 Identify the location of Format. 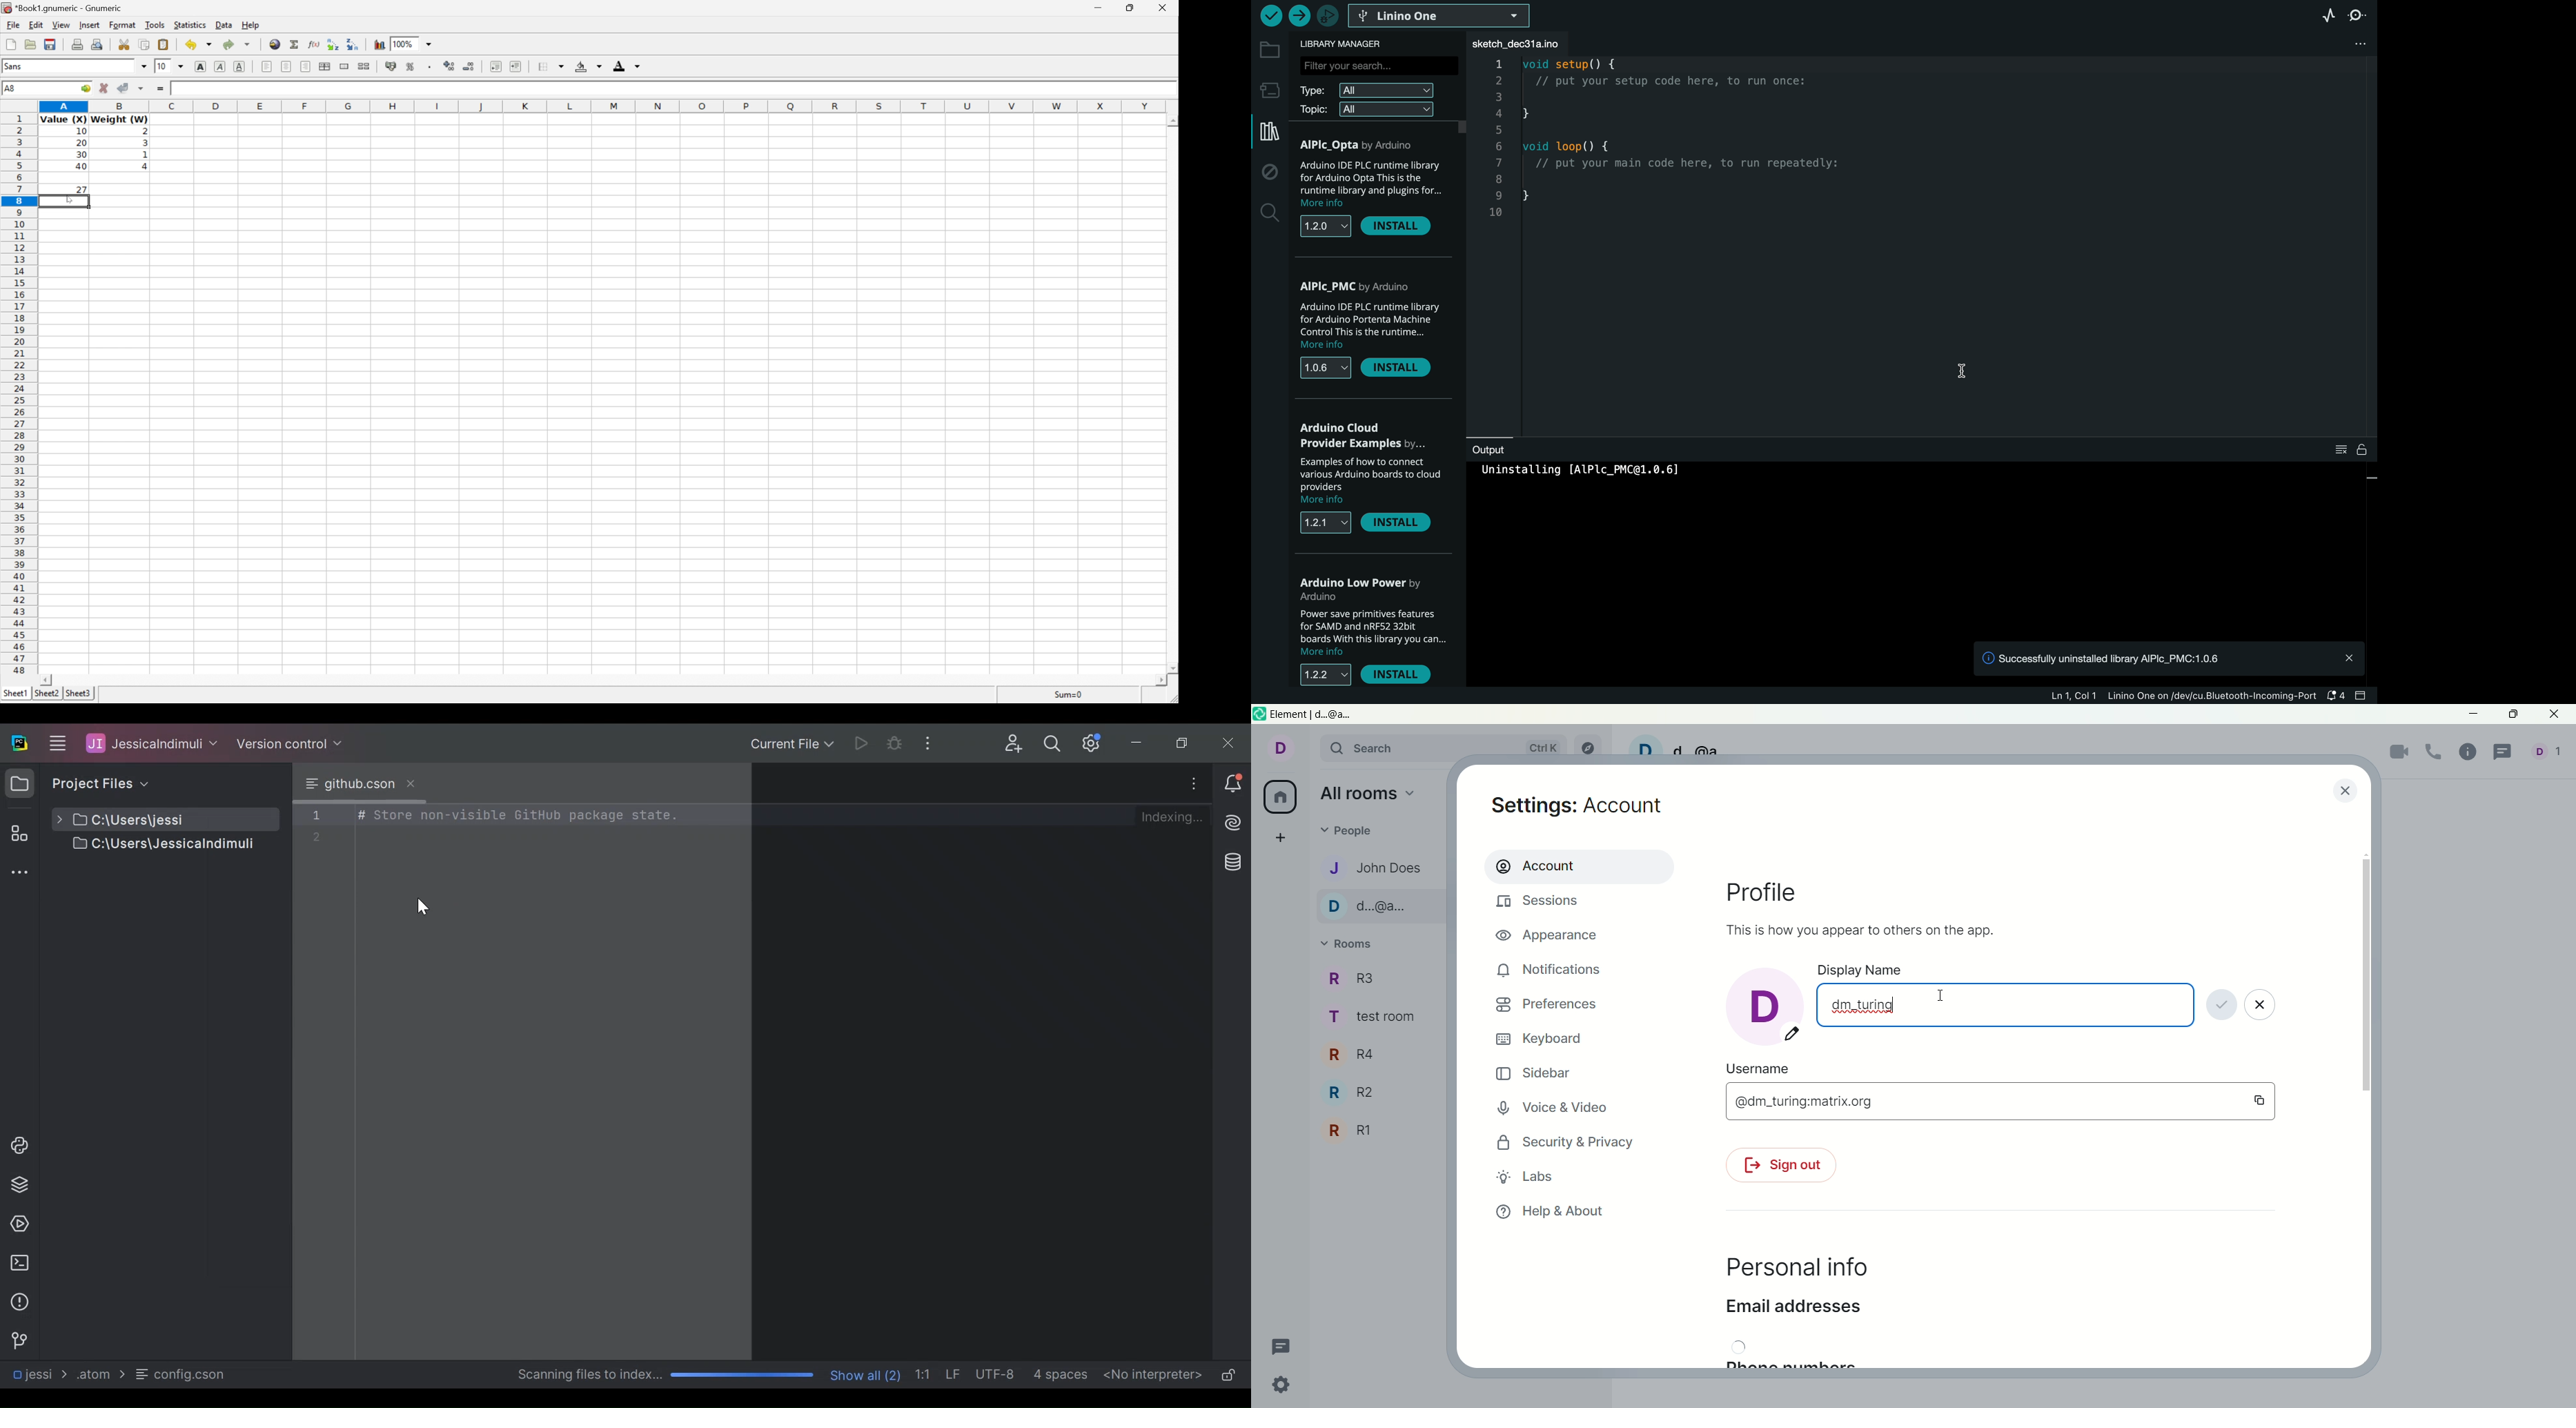
(123, 25).